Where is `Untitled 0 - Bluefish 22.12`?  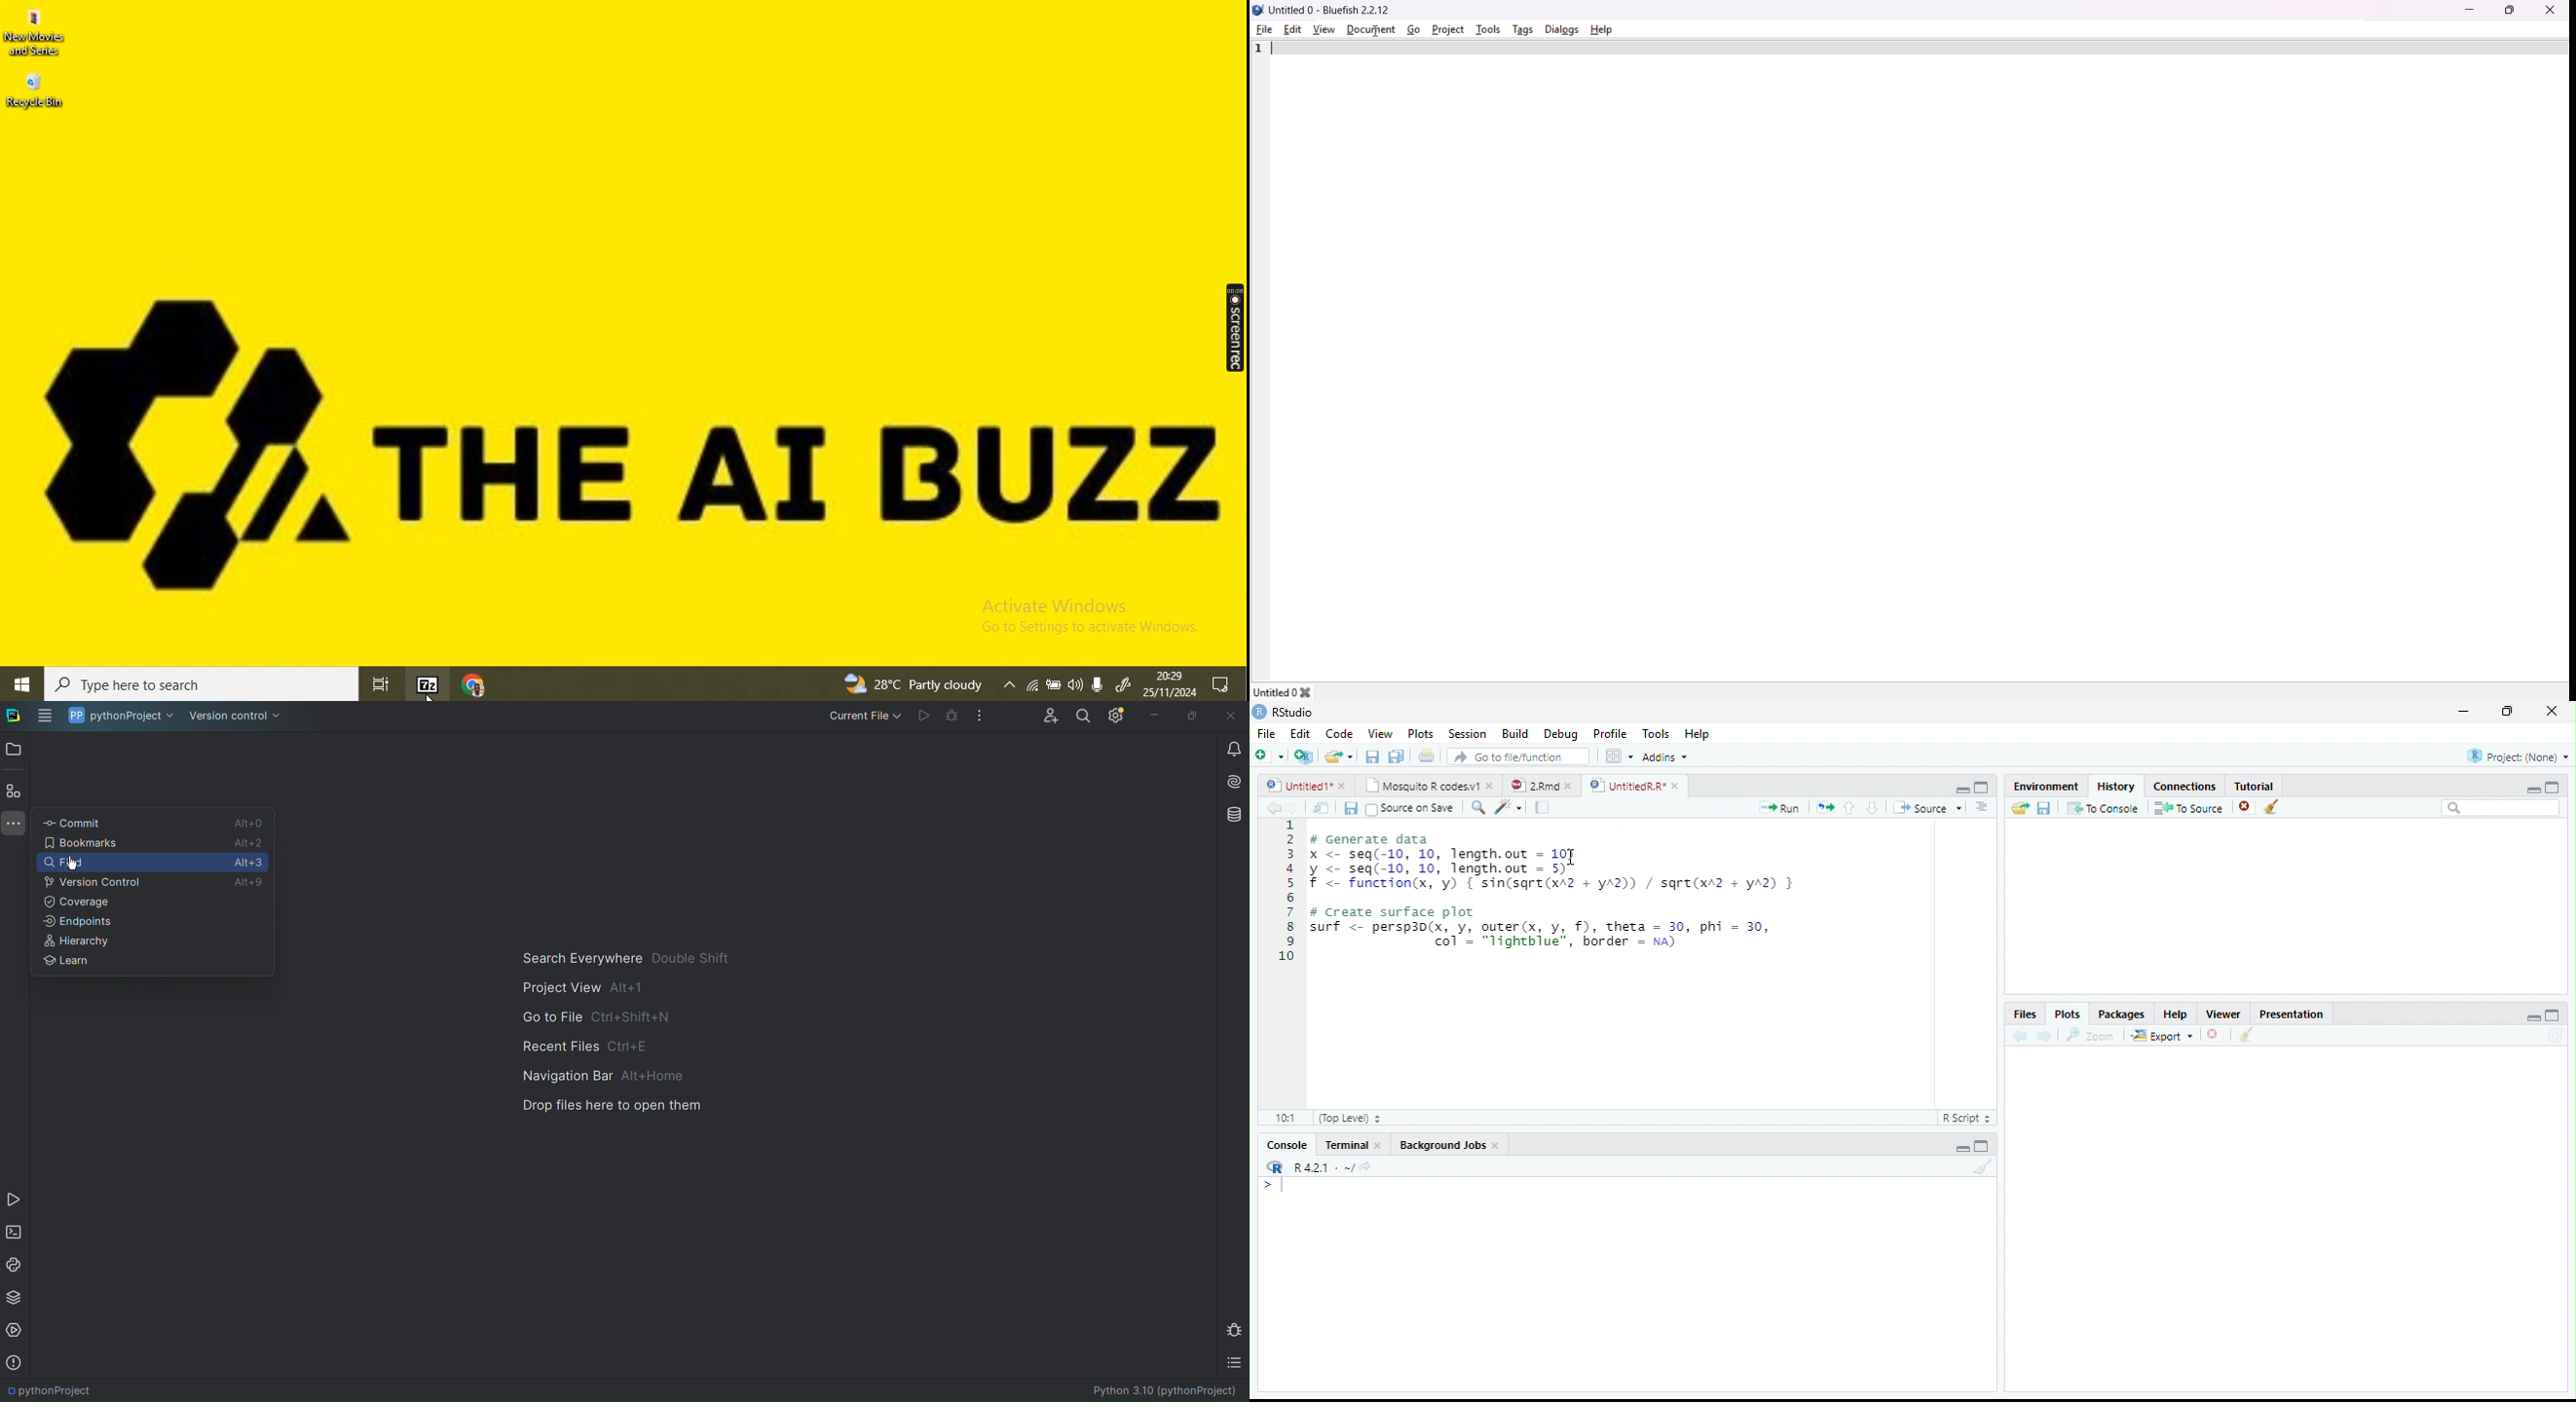 Untitled 0 - Bluefish 22.12 is located at coordinates (1333, 8).